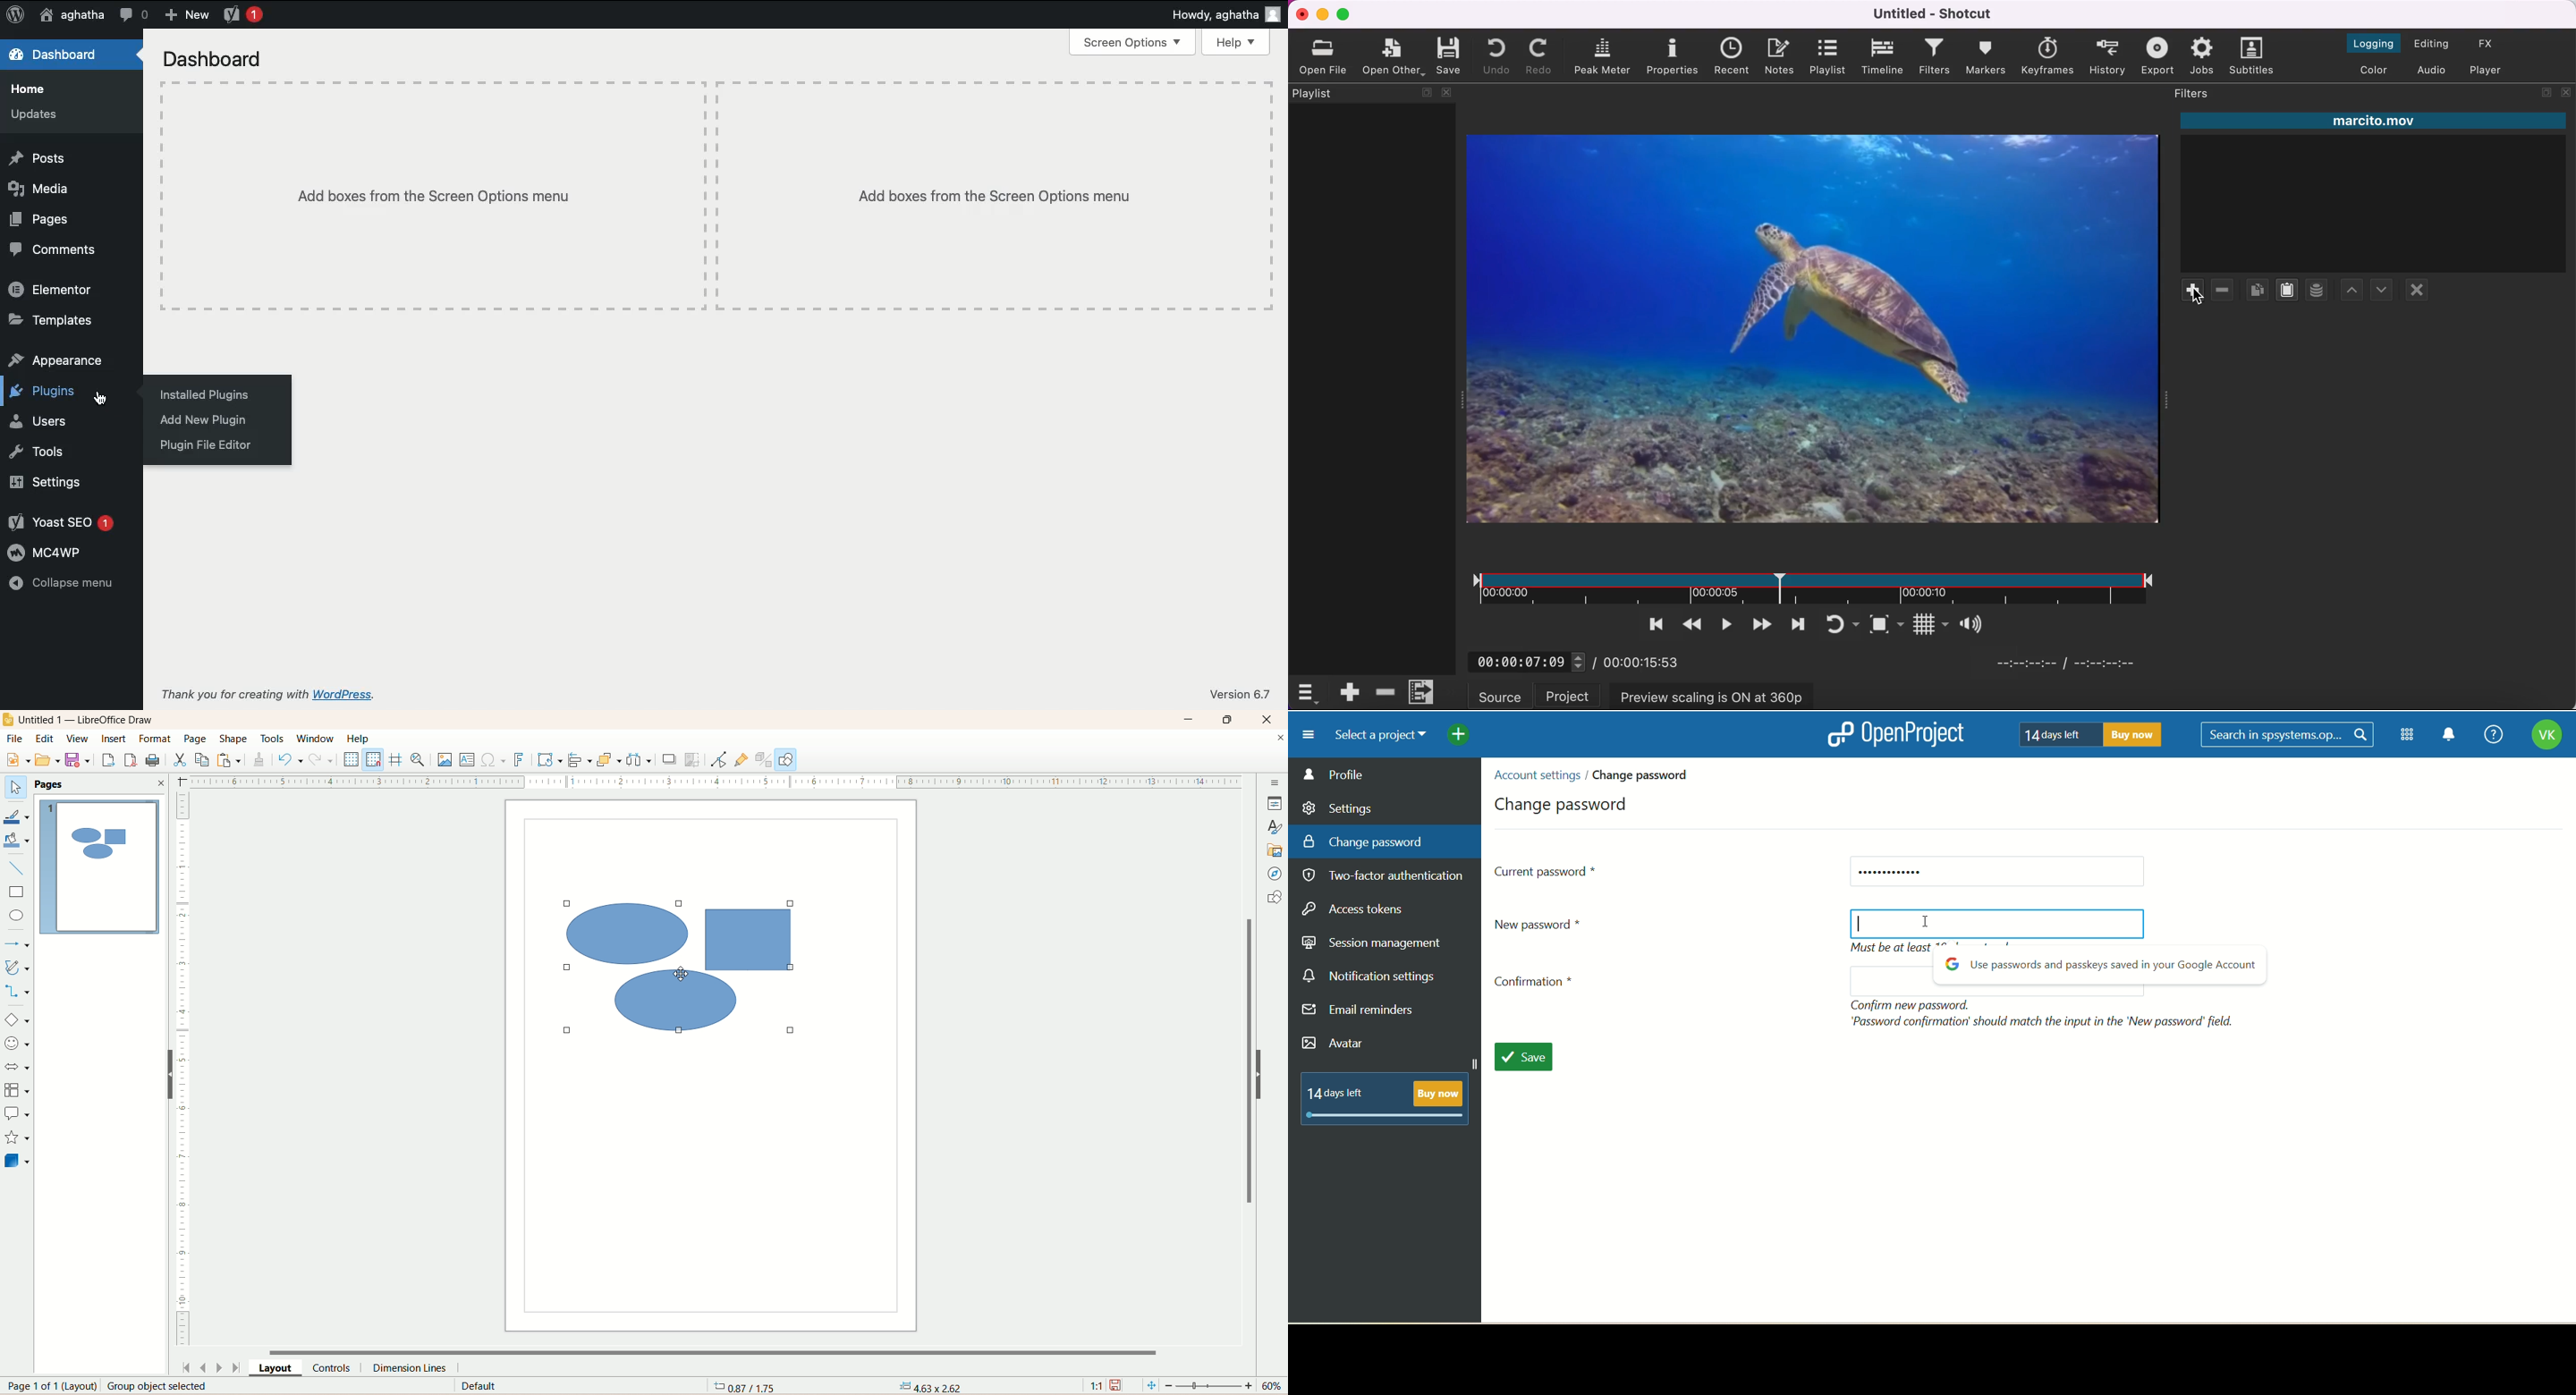  Describe the element at coordinates (17, 816) in the screenshot. I see `line color` at that location.